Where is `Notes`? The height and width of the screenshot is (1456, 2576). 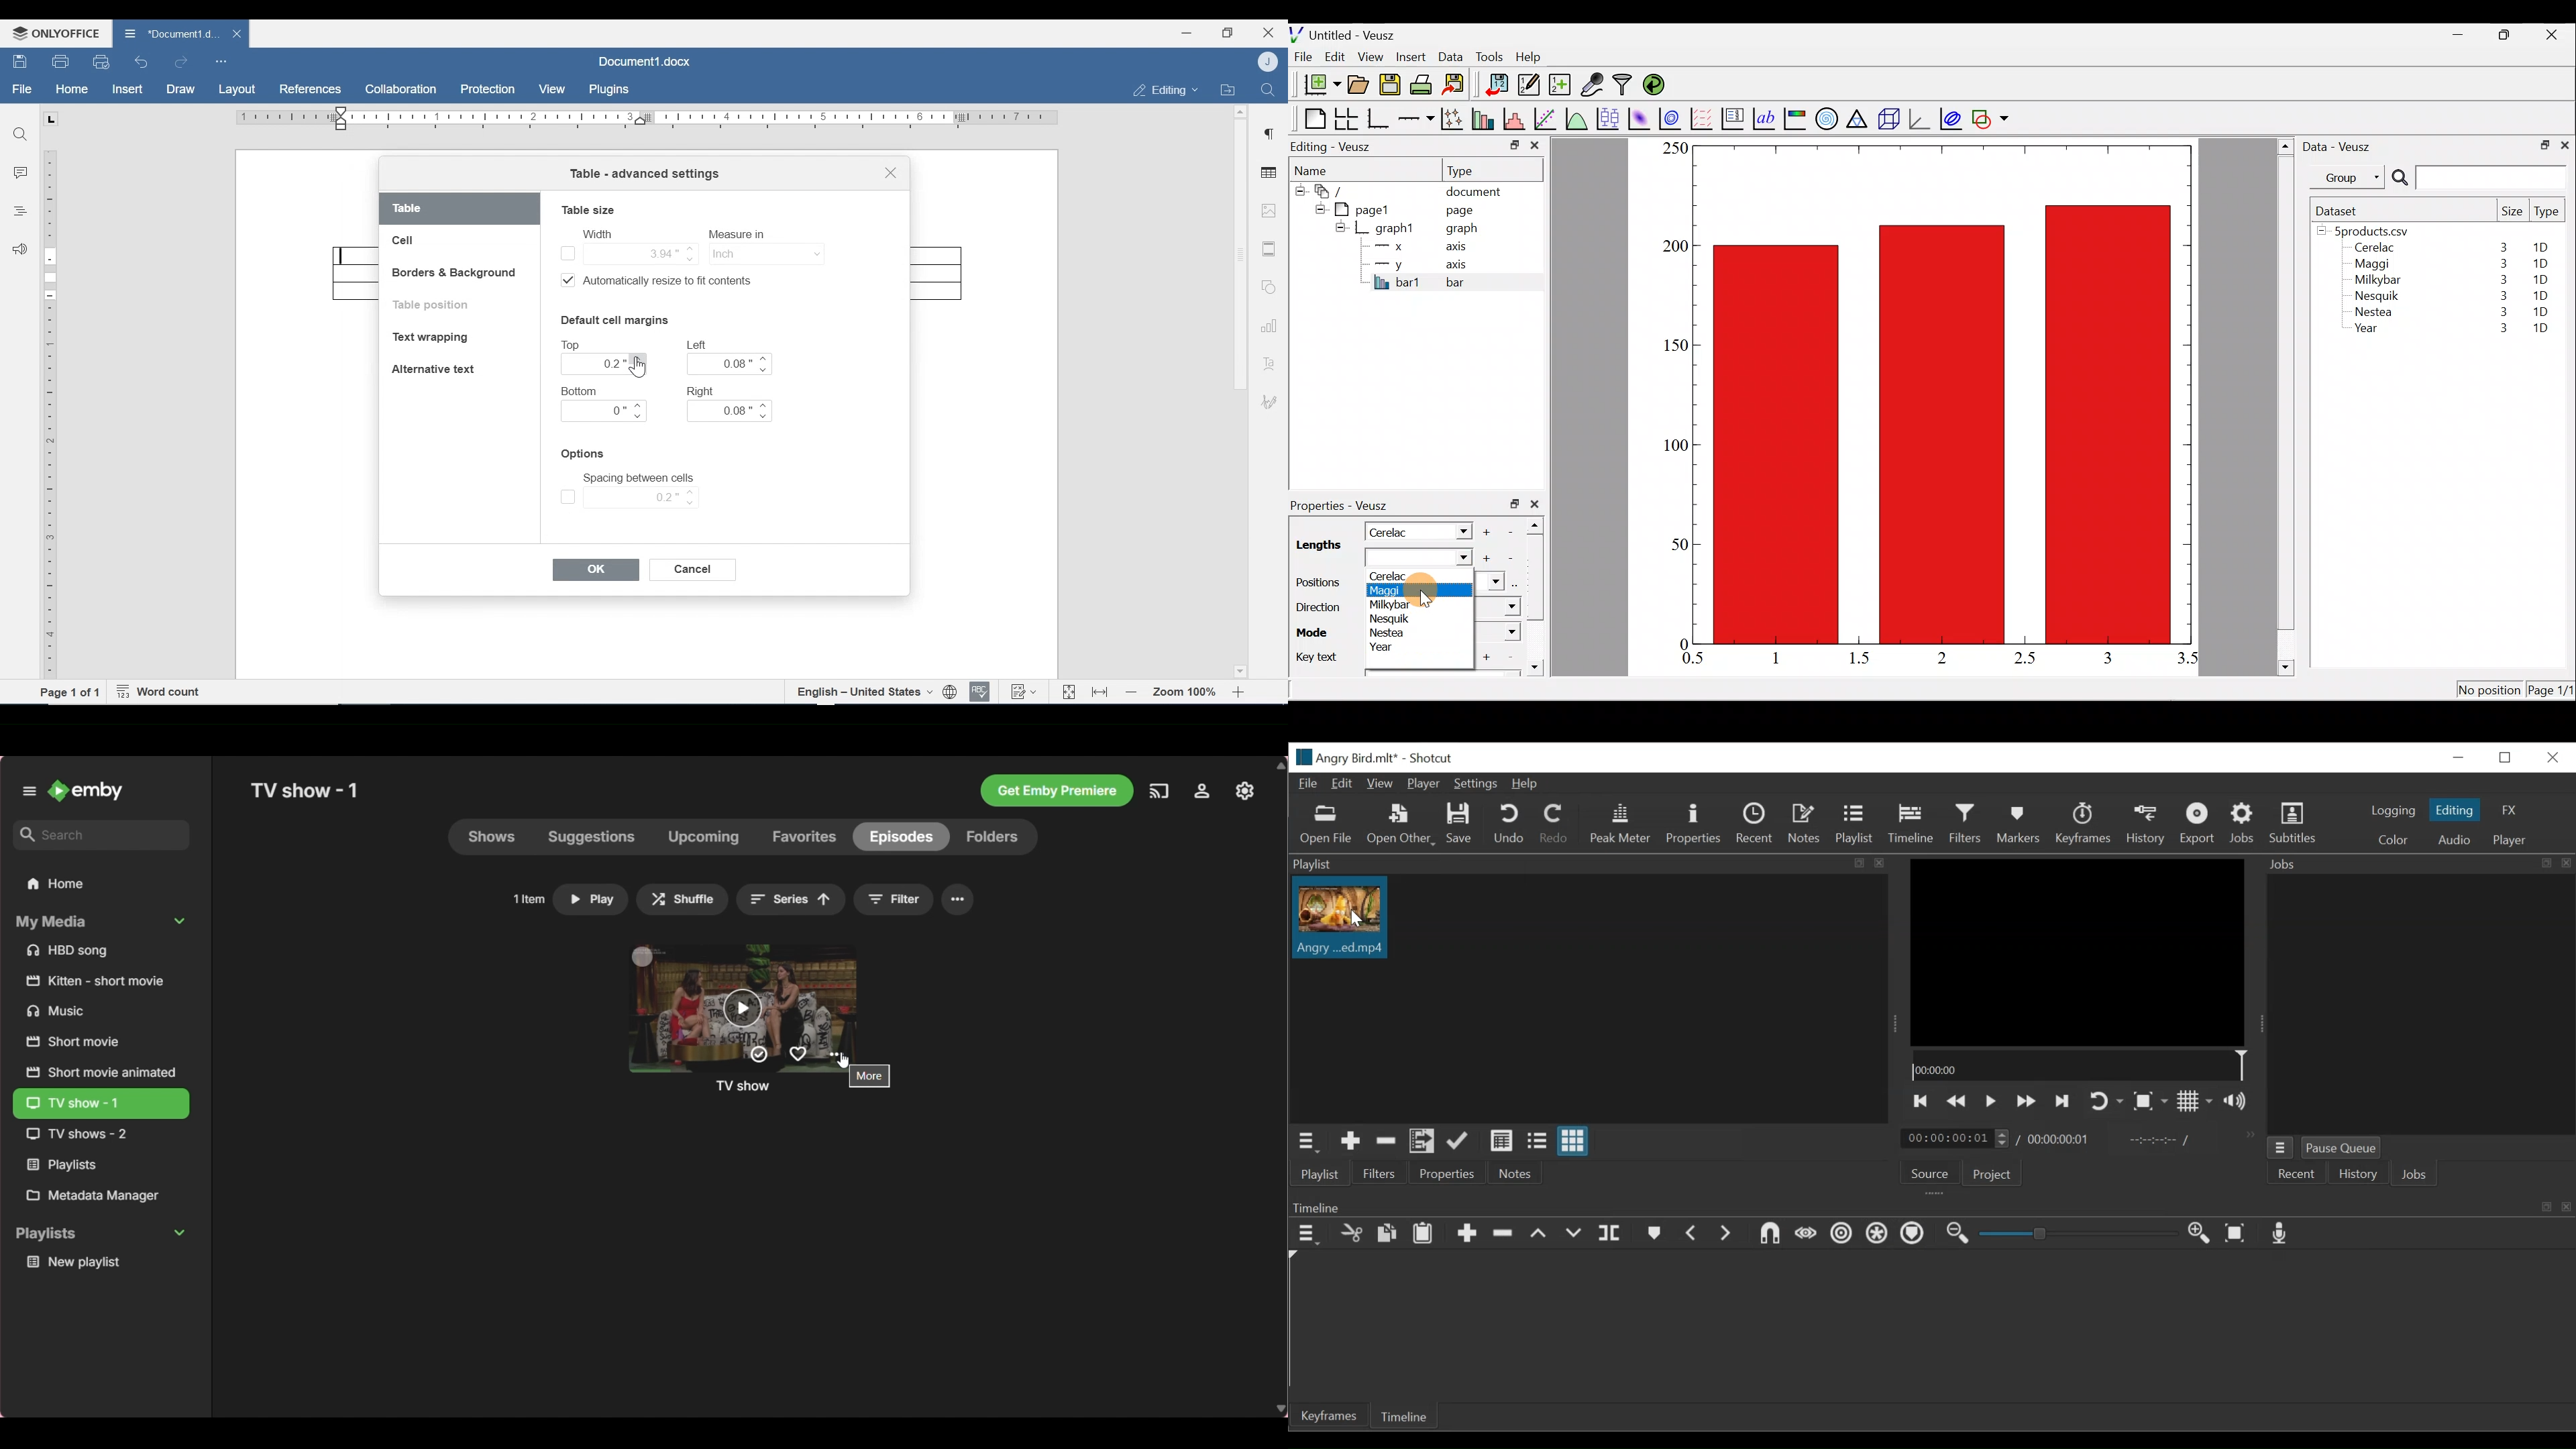 Notes is located at coordinates (1807, 825).